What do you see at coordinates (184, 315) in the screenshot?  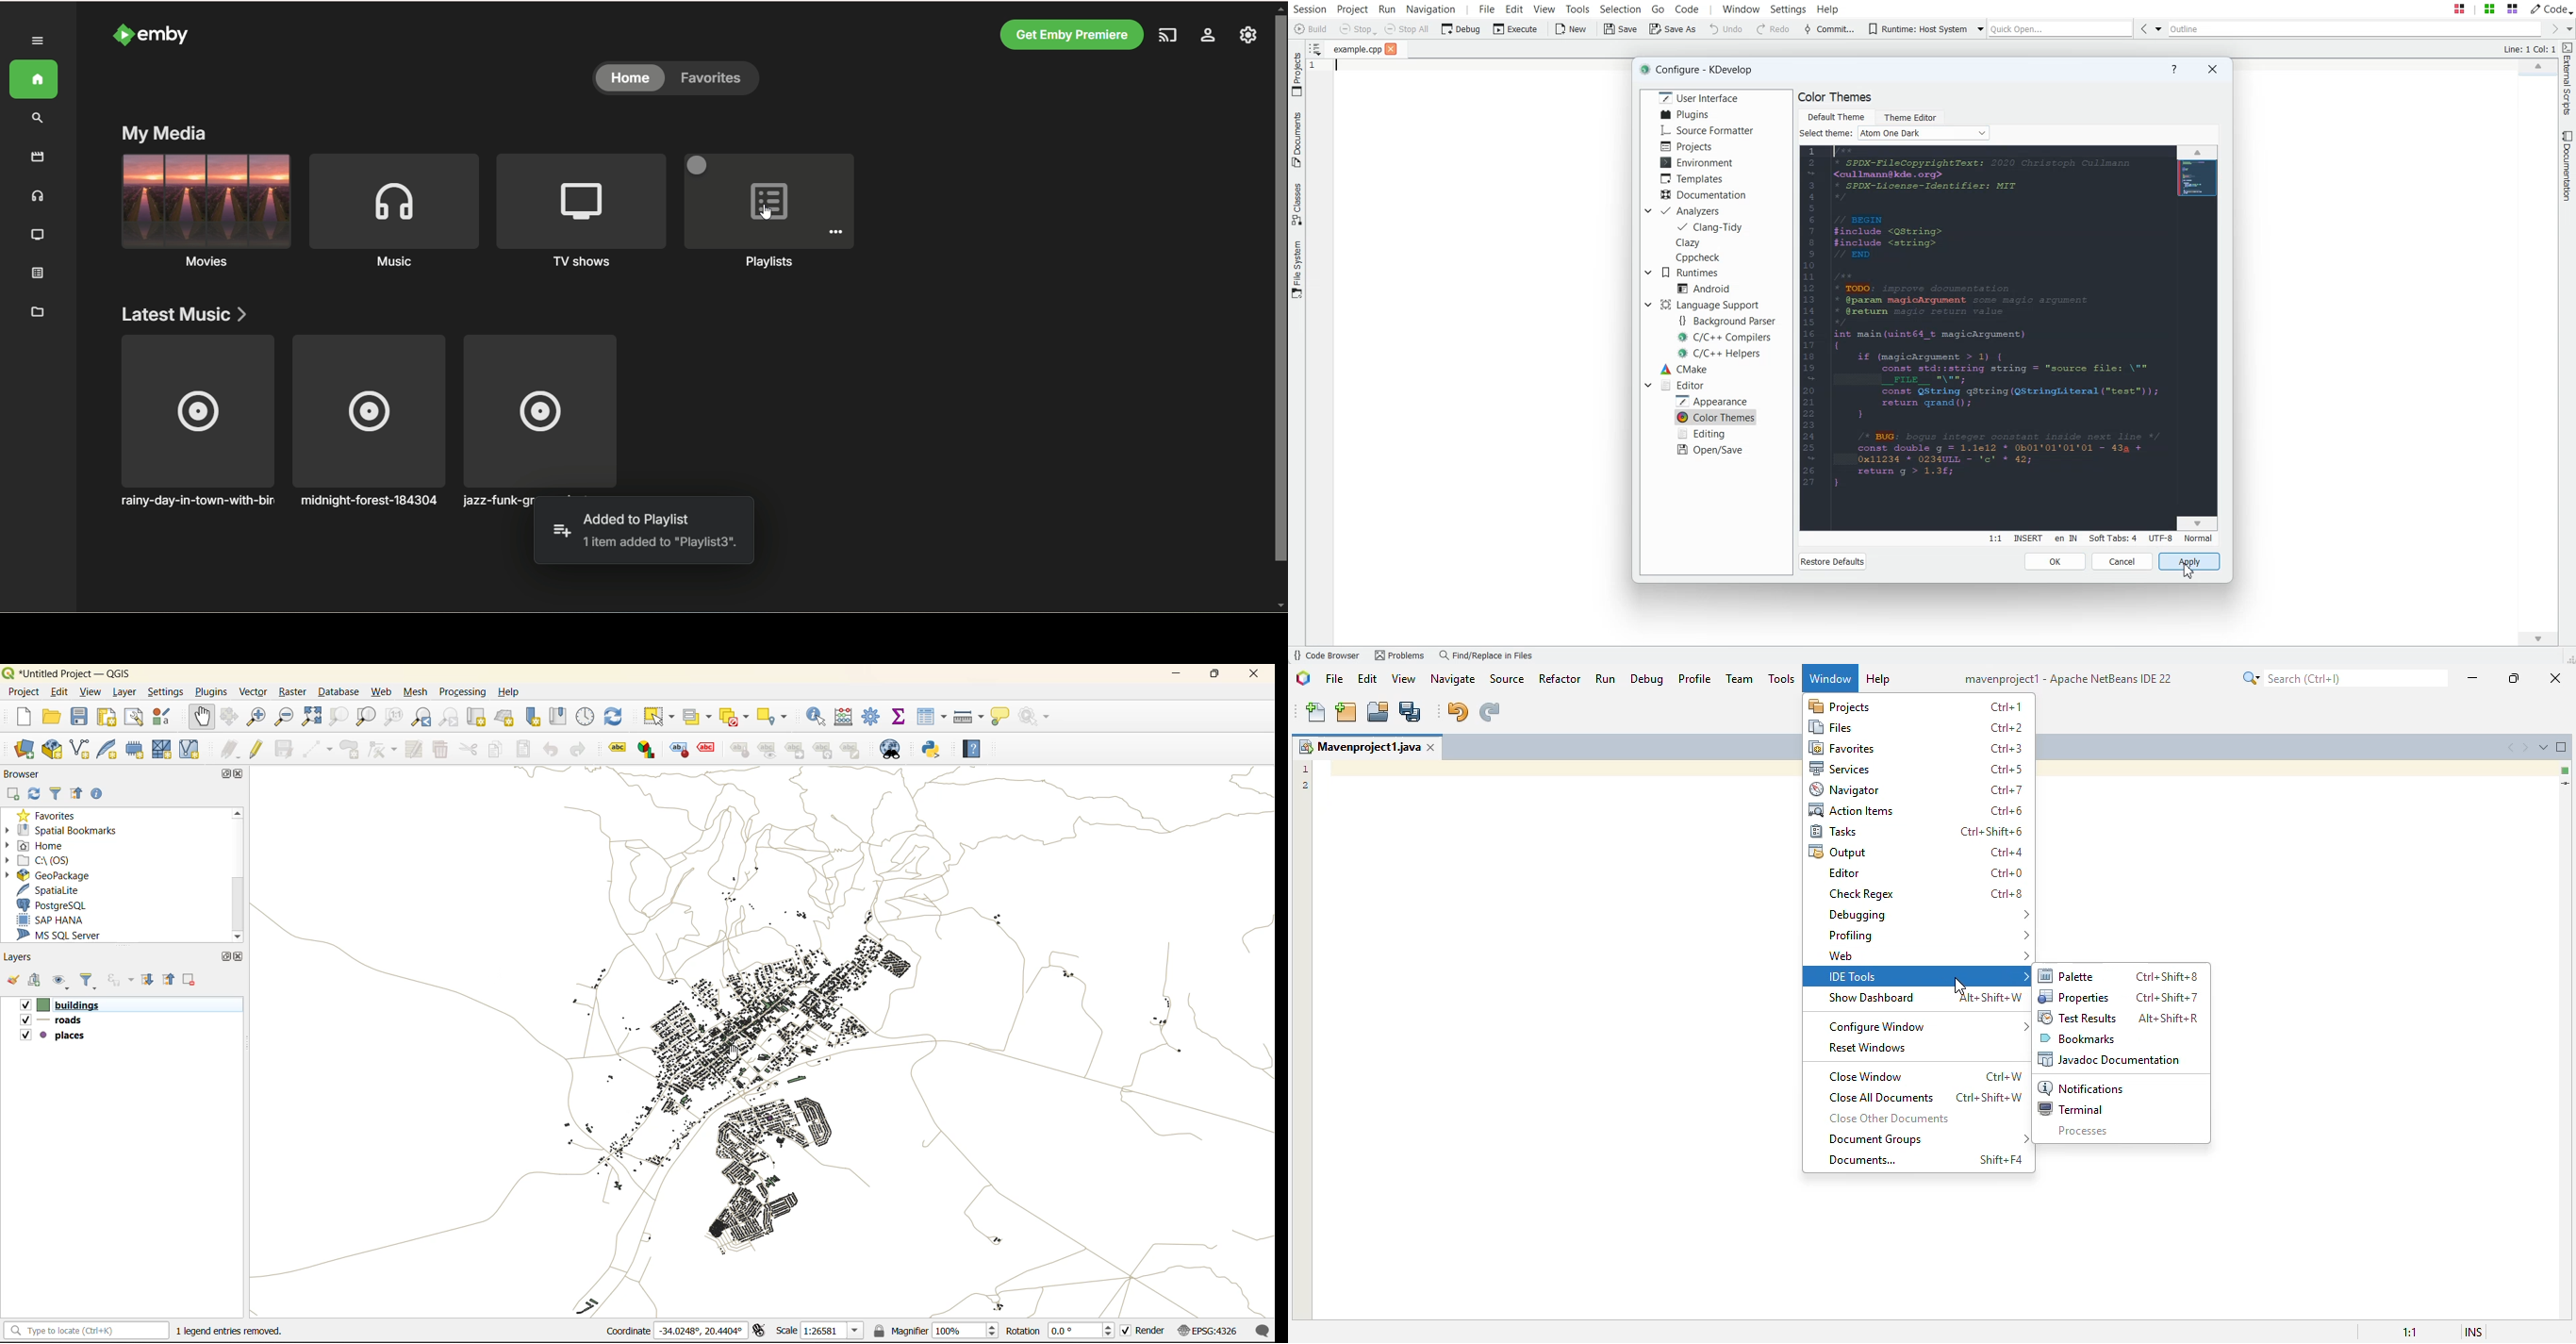 I see `latest music` at bounding box center [184, 315].